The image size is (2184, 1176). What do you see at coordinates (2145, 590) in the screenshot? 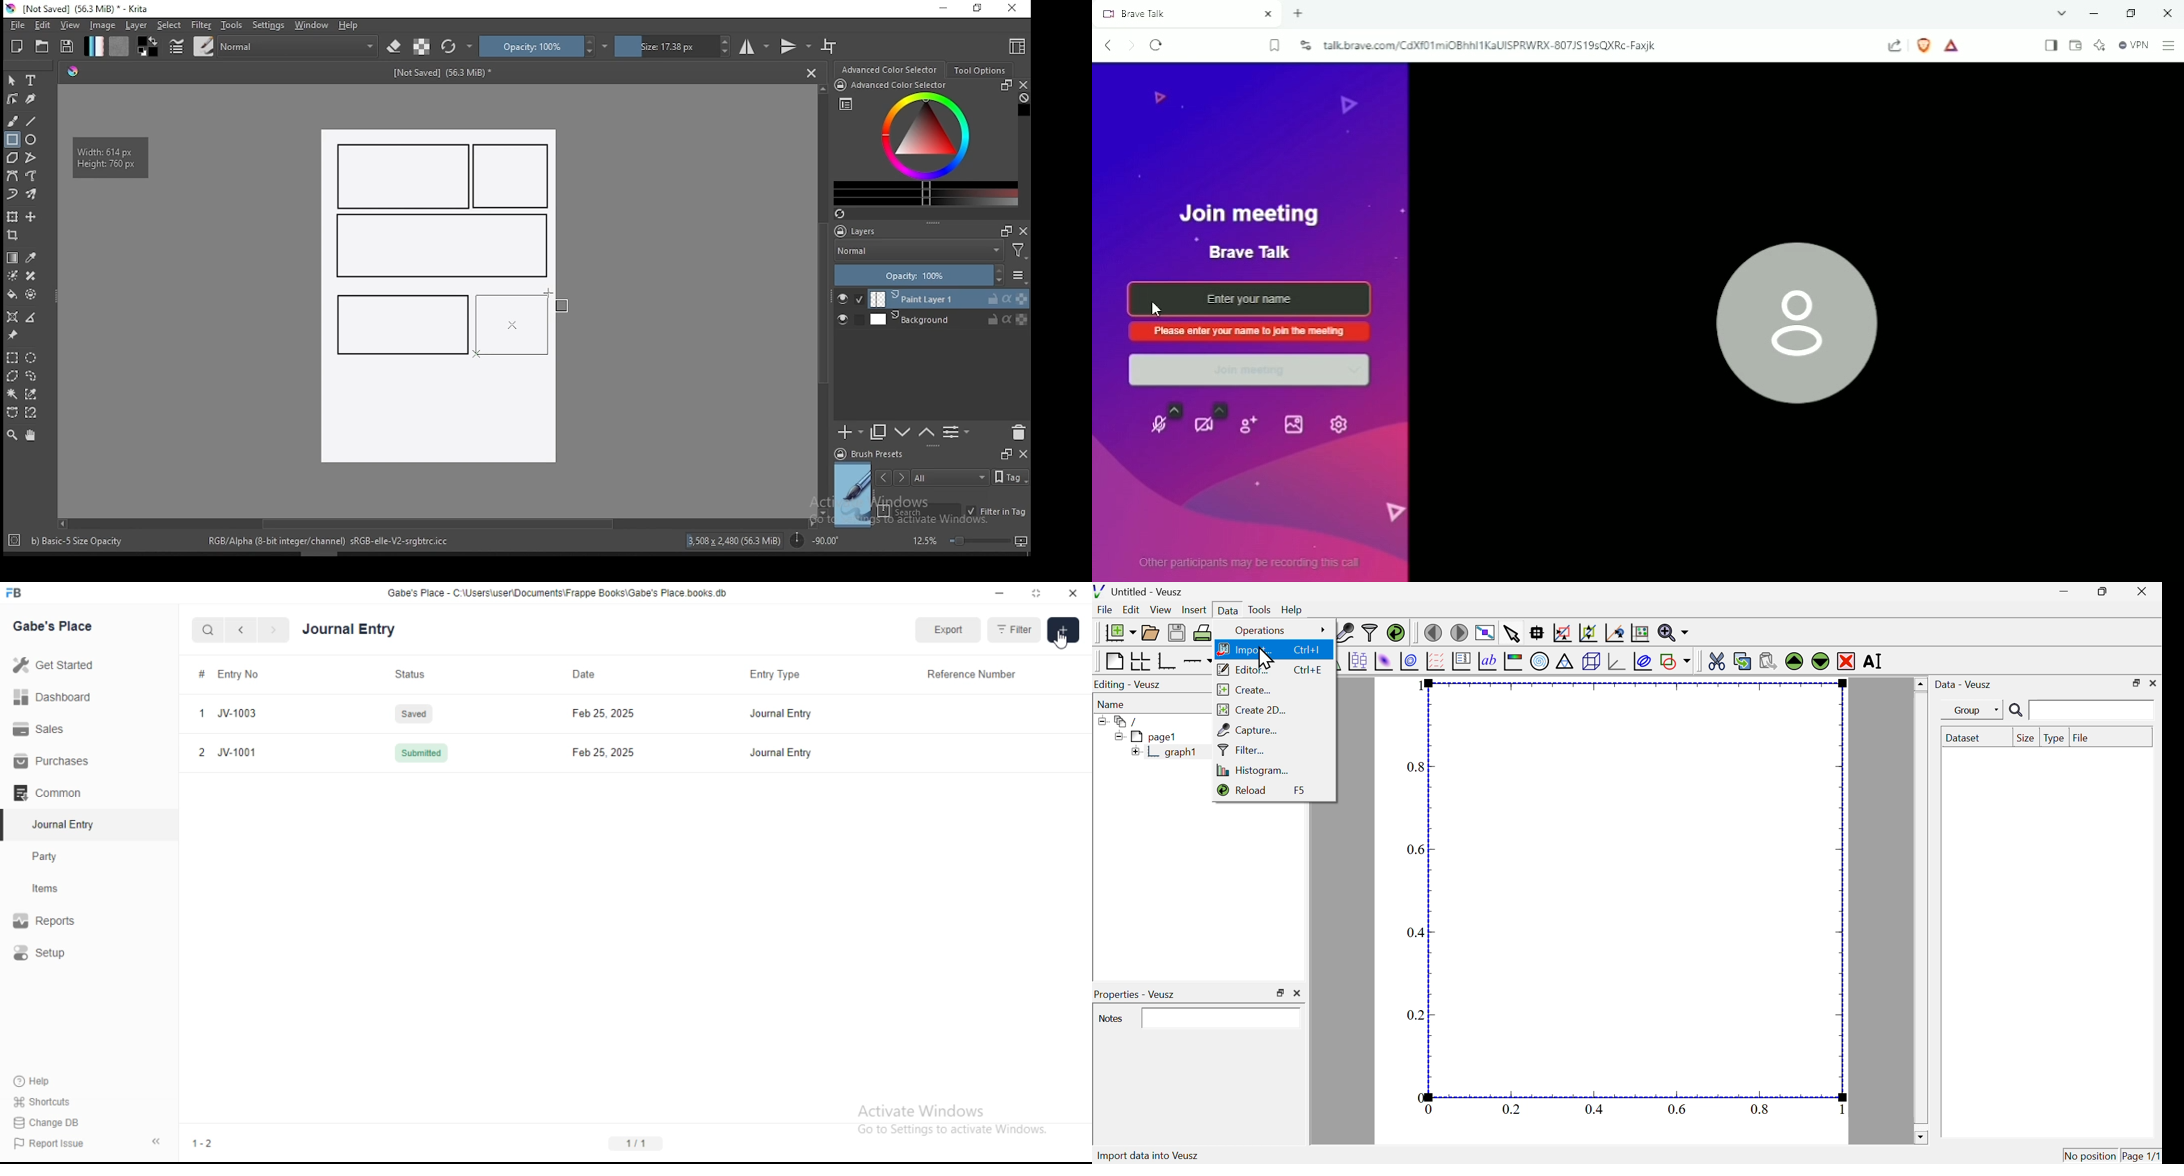
I see `close` at bounding box center [2145, 590].